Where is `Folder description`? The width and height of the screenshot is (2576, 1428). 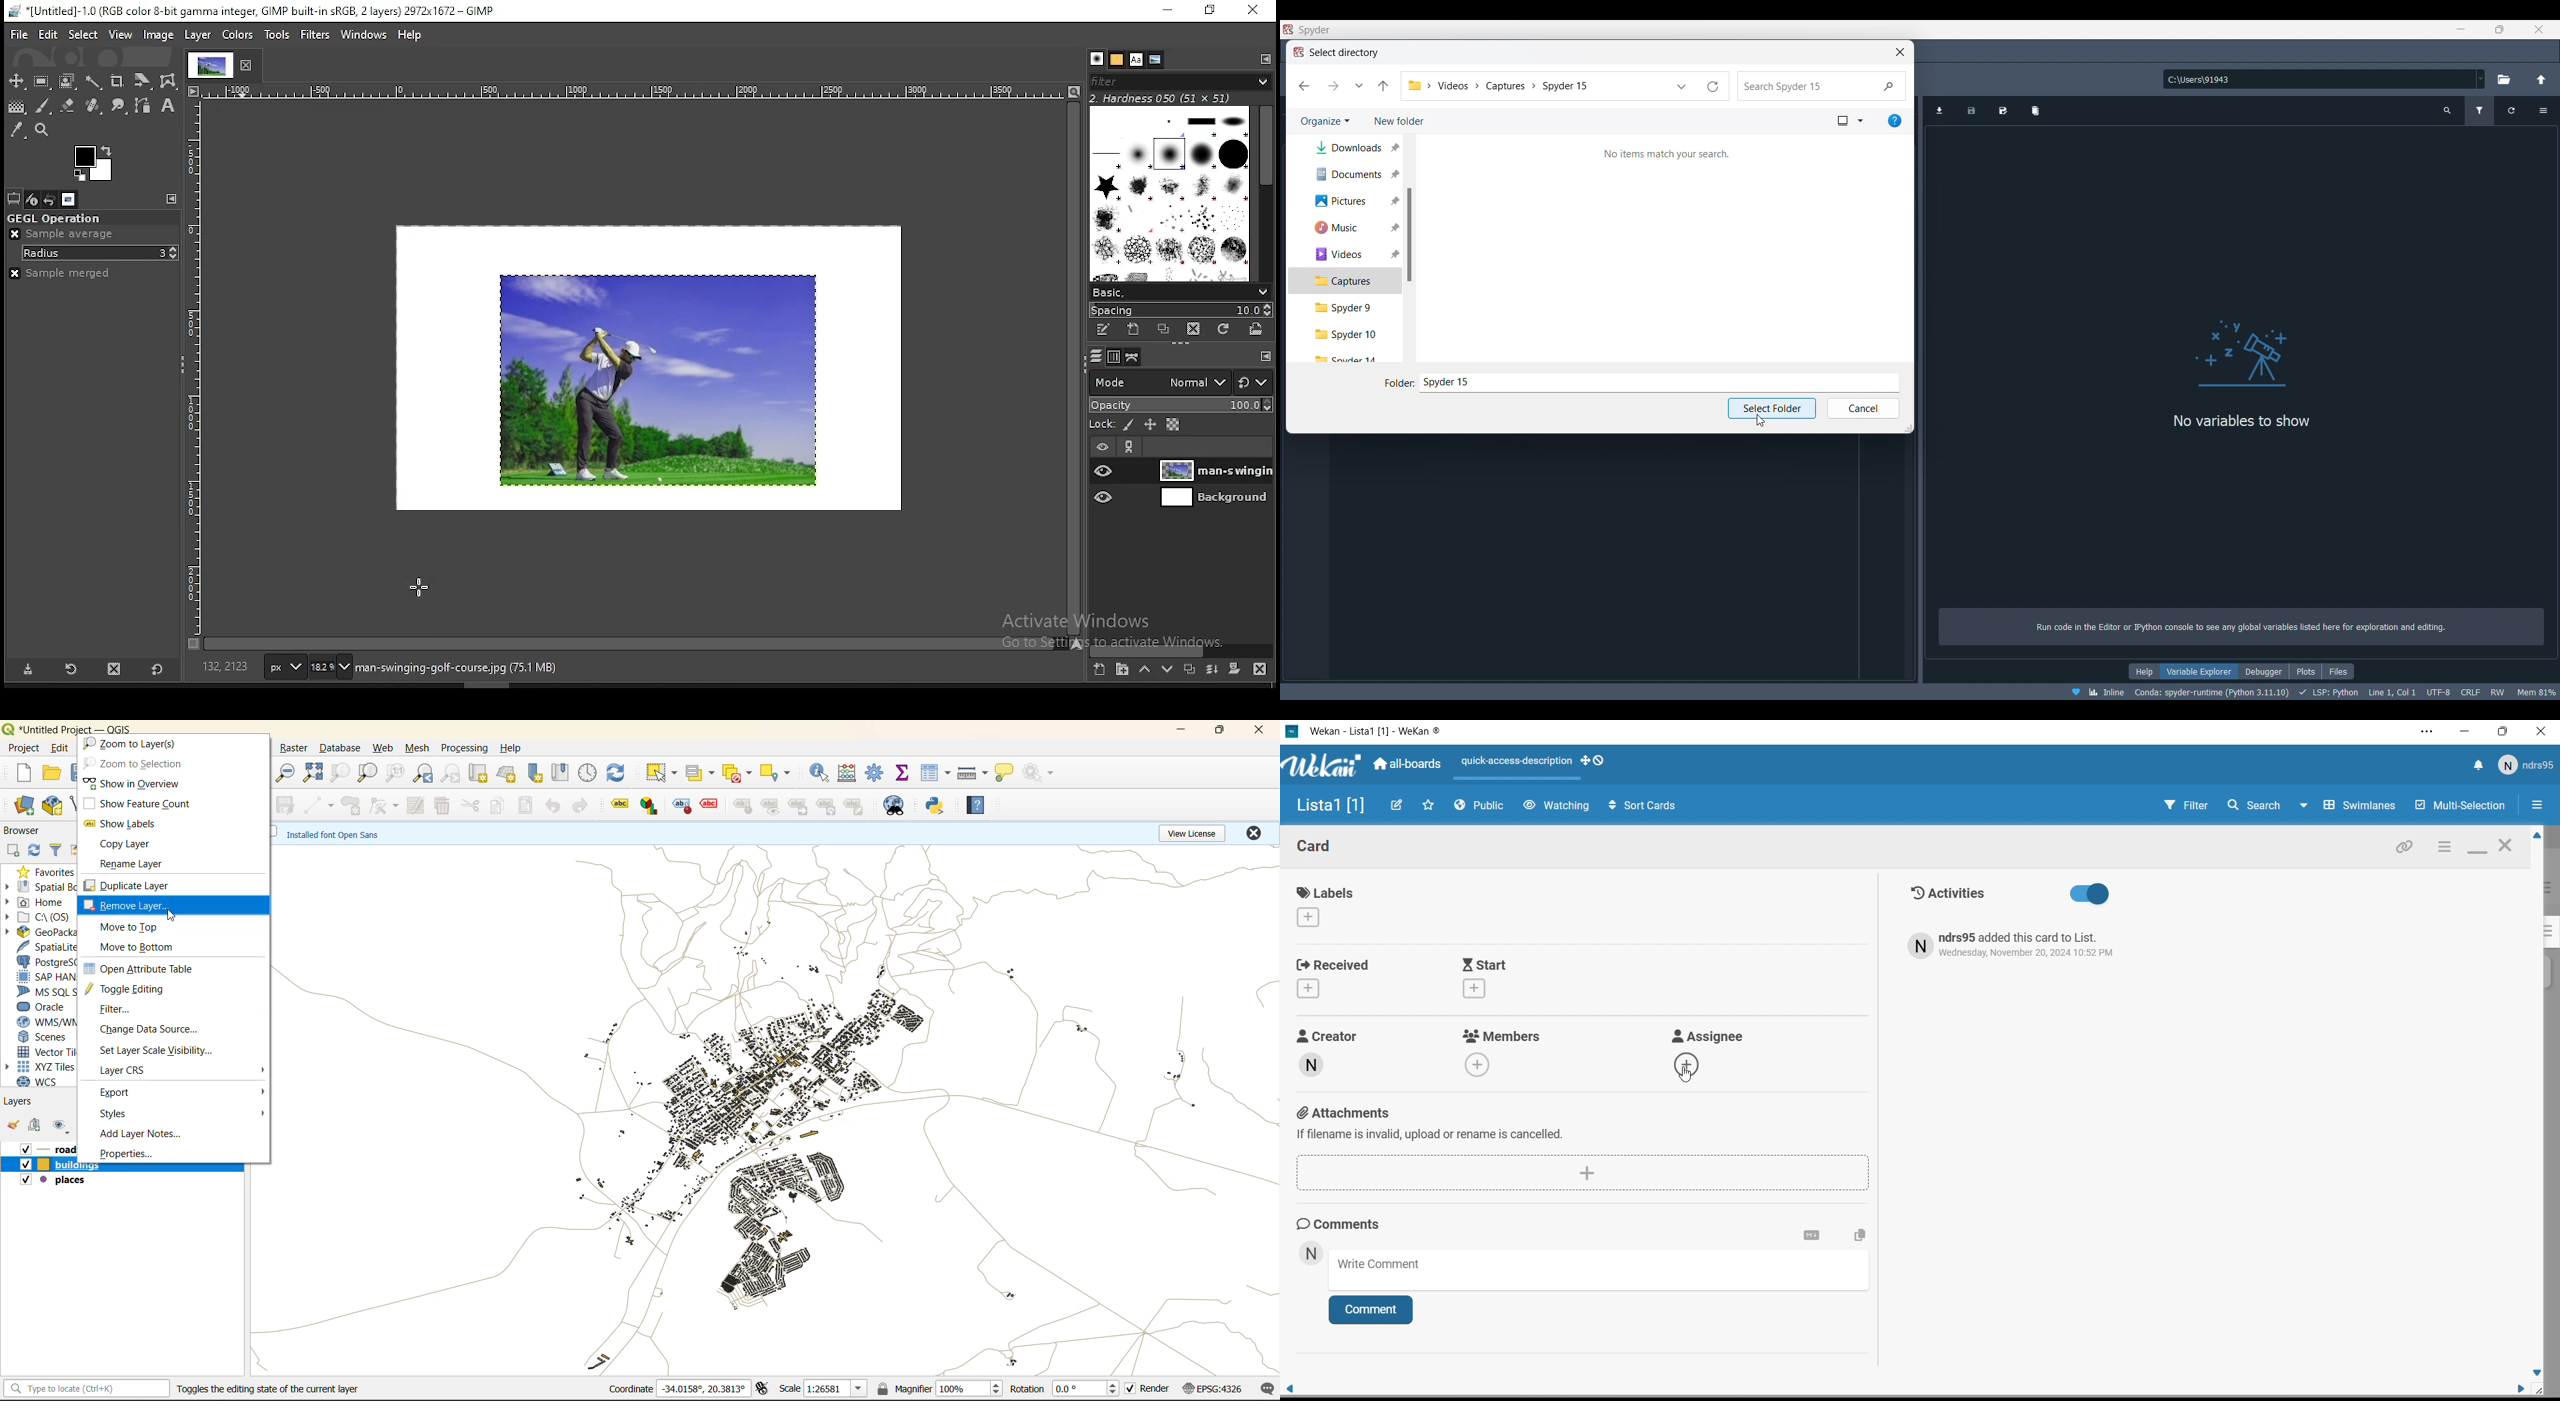 Folder description is located at coordinates (1665, 155).